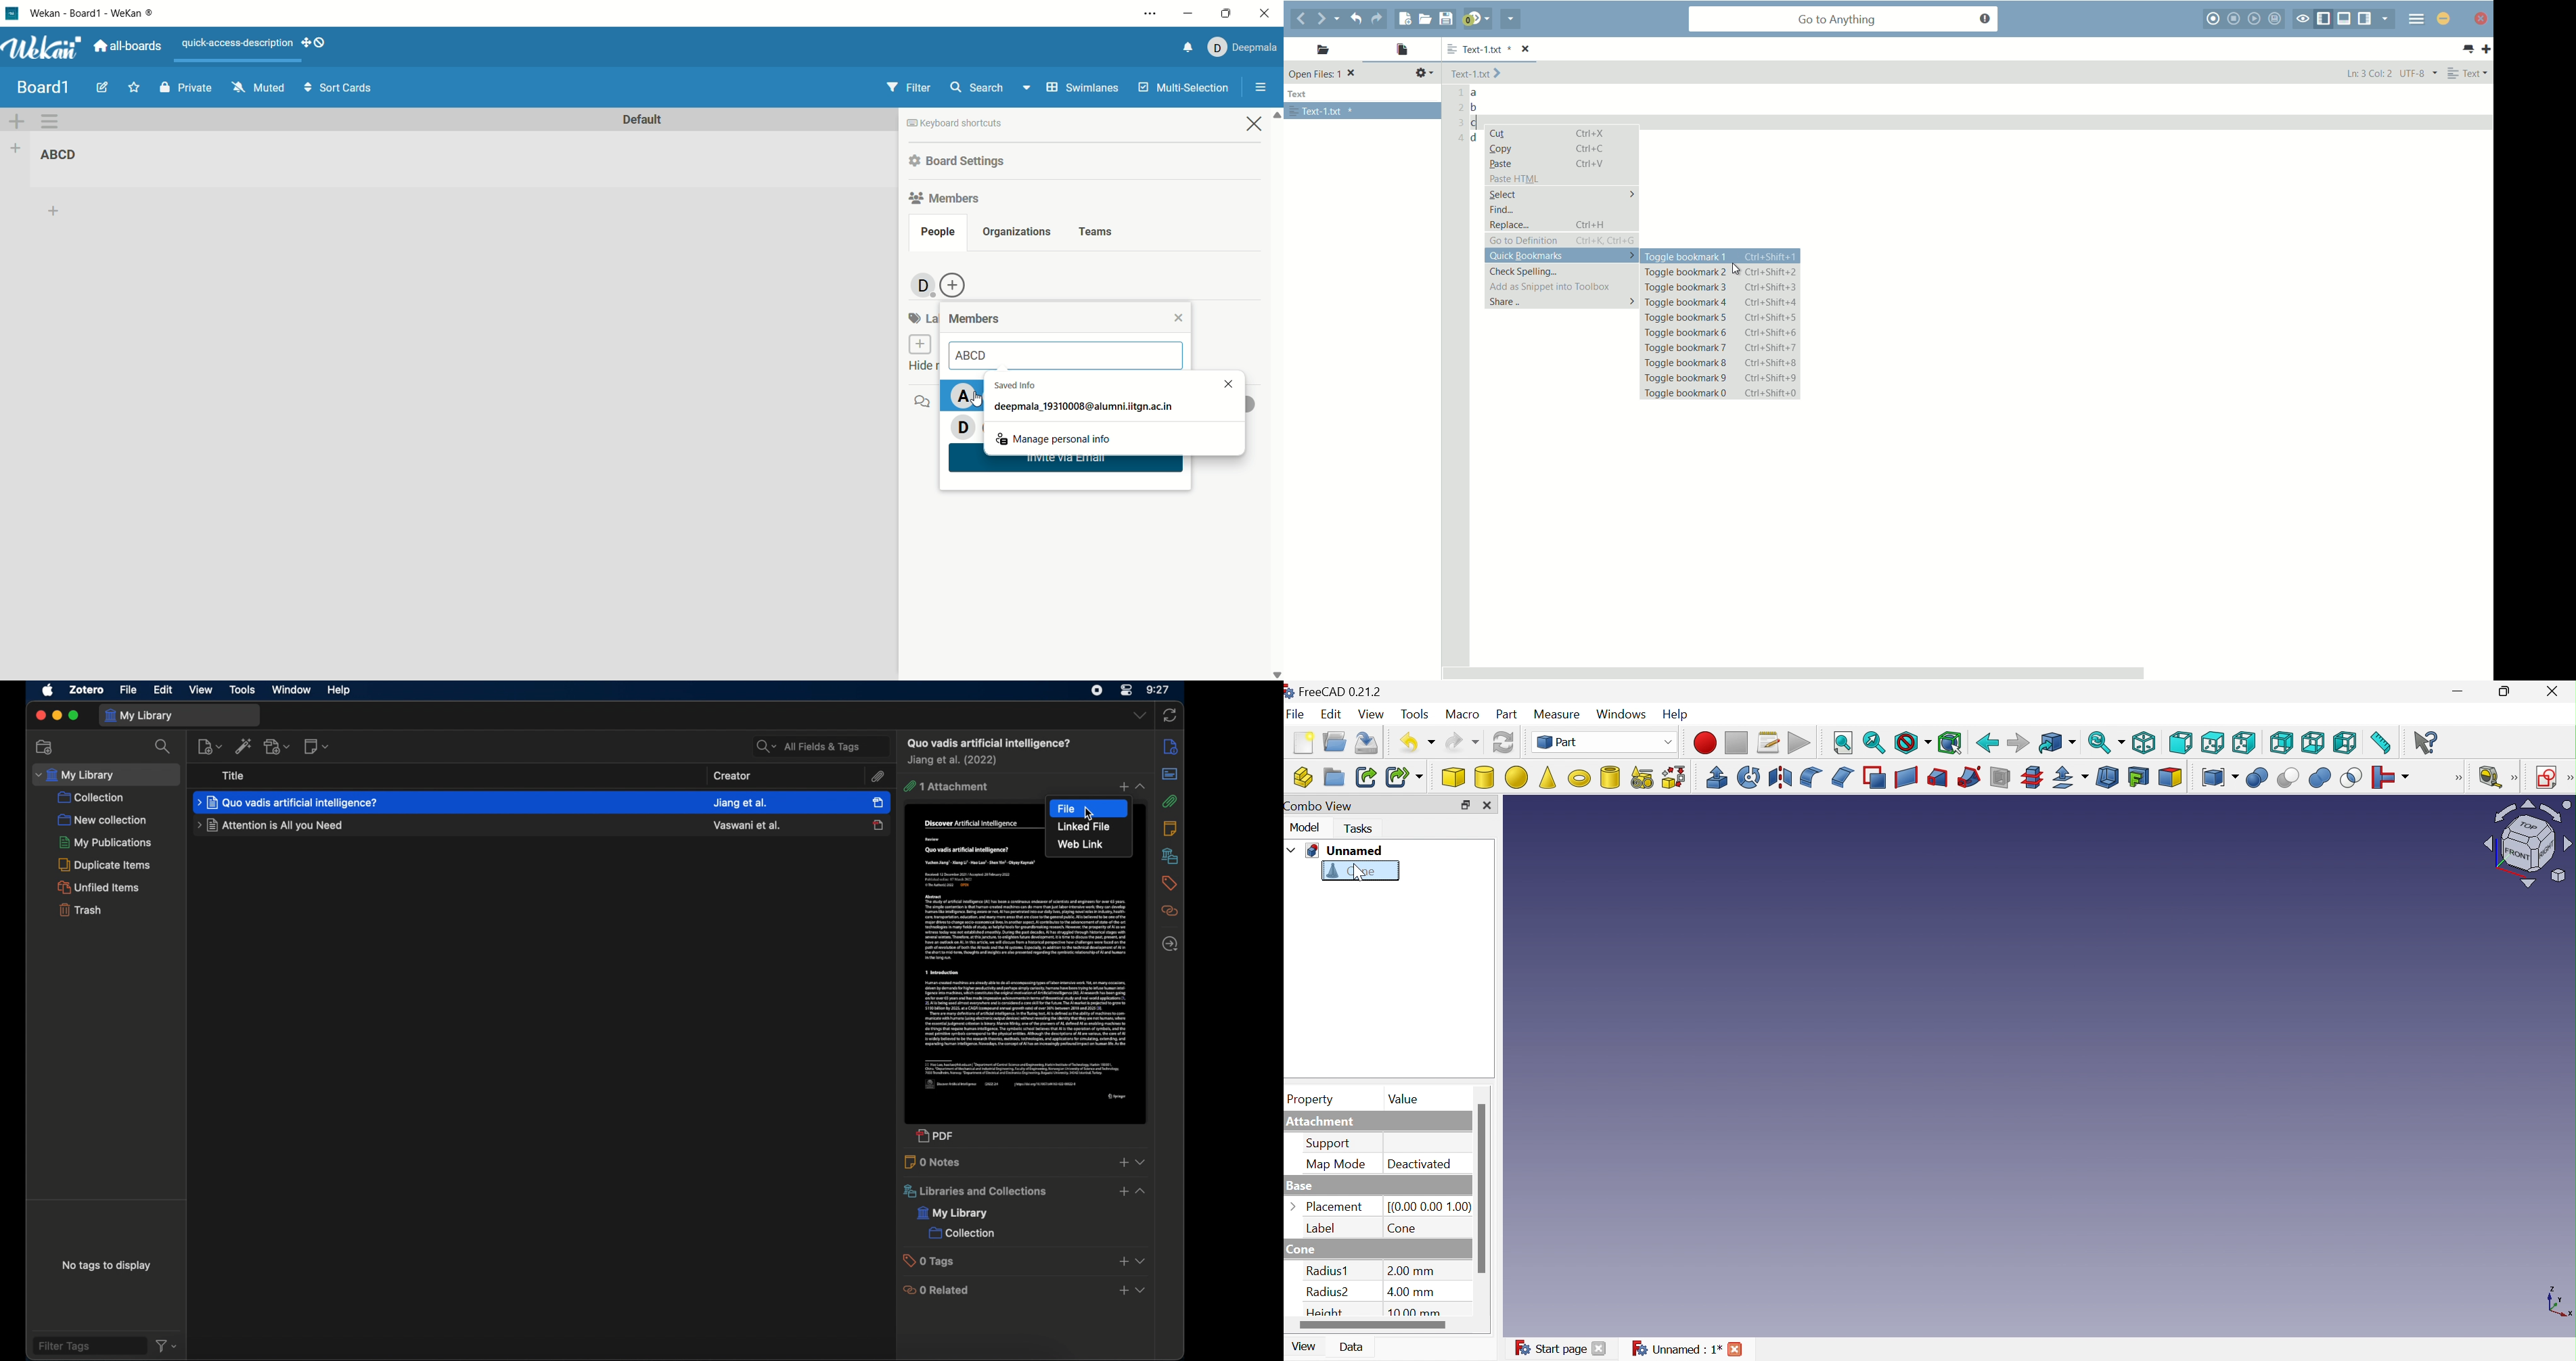 Image resolution: width=2576 pixels, height=1372 pixels. What do you see at coordinates (2385, 18) in the screenshot?
I see `show specific tab` at bounding box center [2385, 18].